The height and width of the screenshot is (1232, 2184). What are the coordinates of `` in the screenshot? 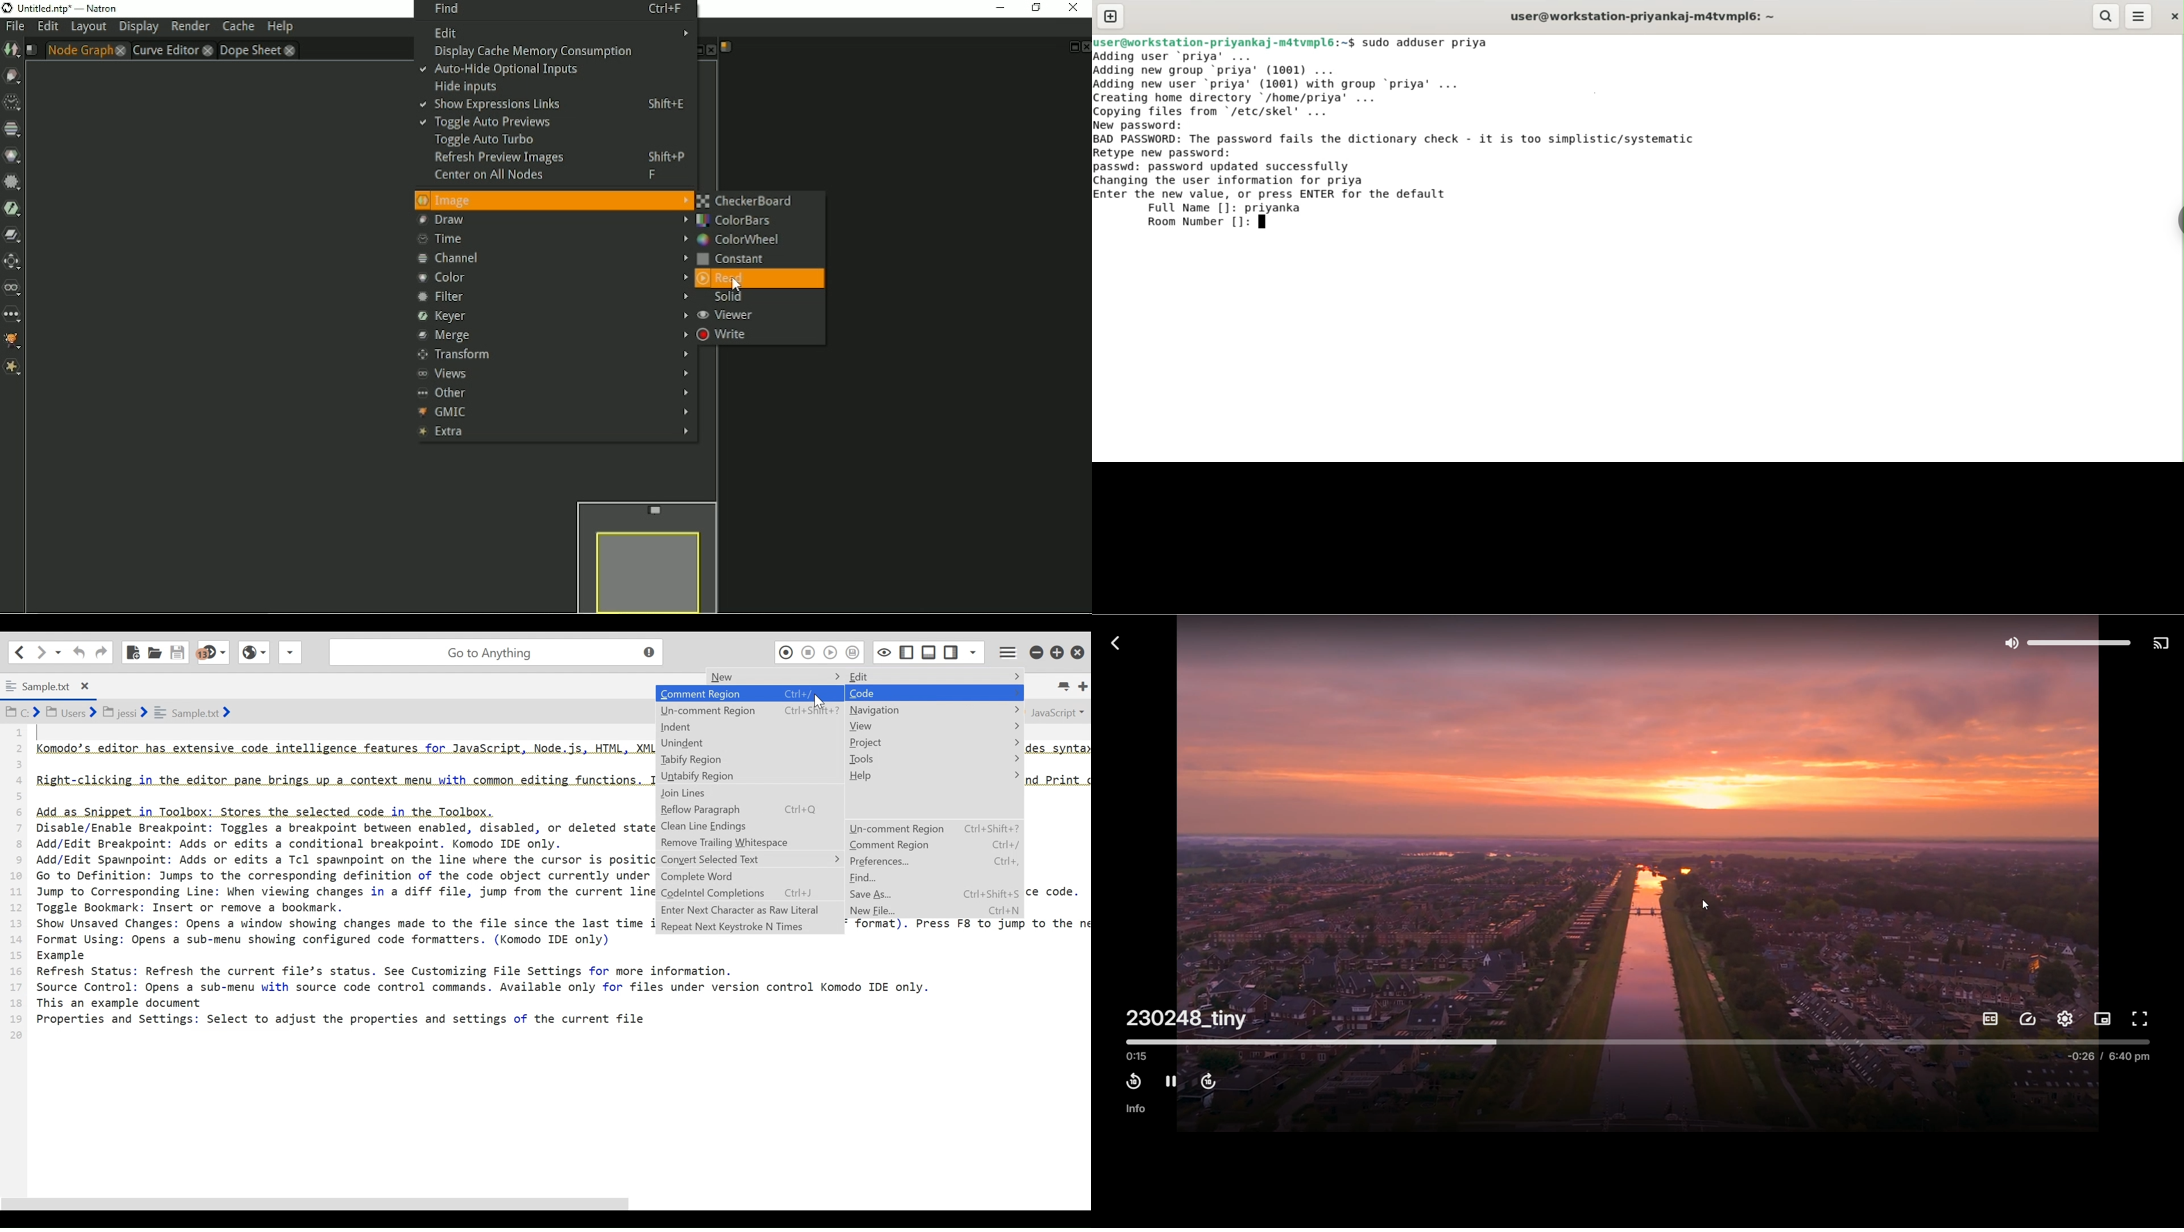 It's located at (932, 677).